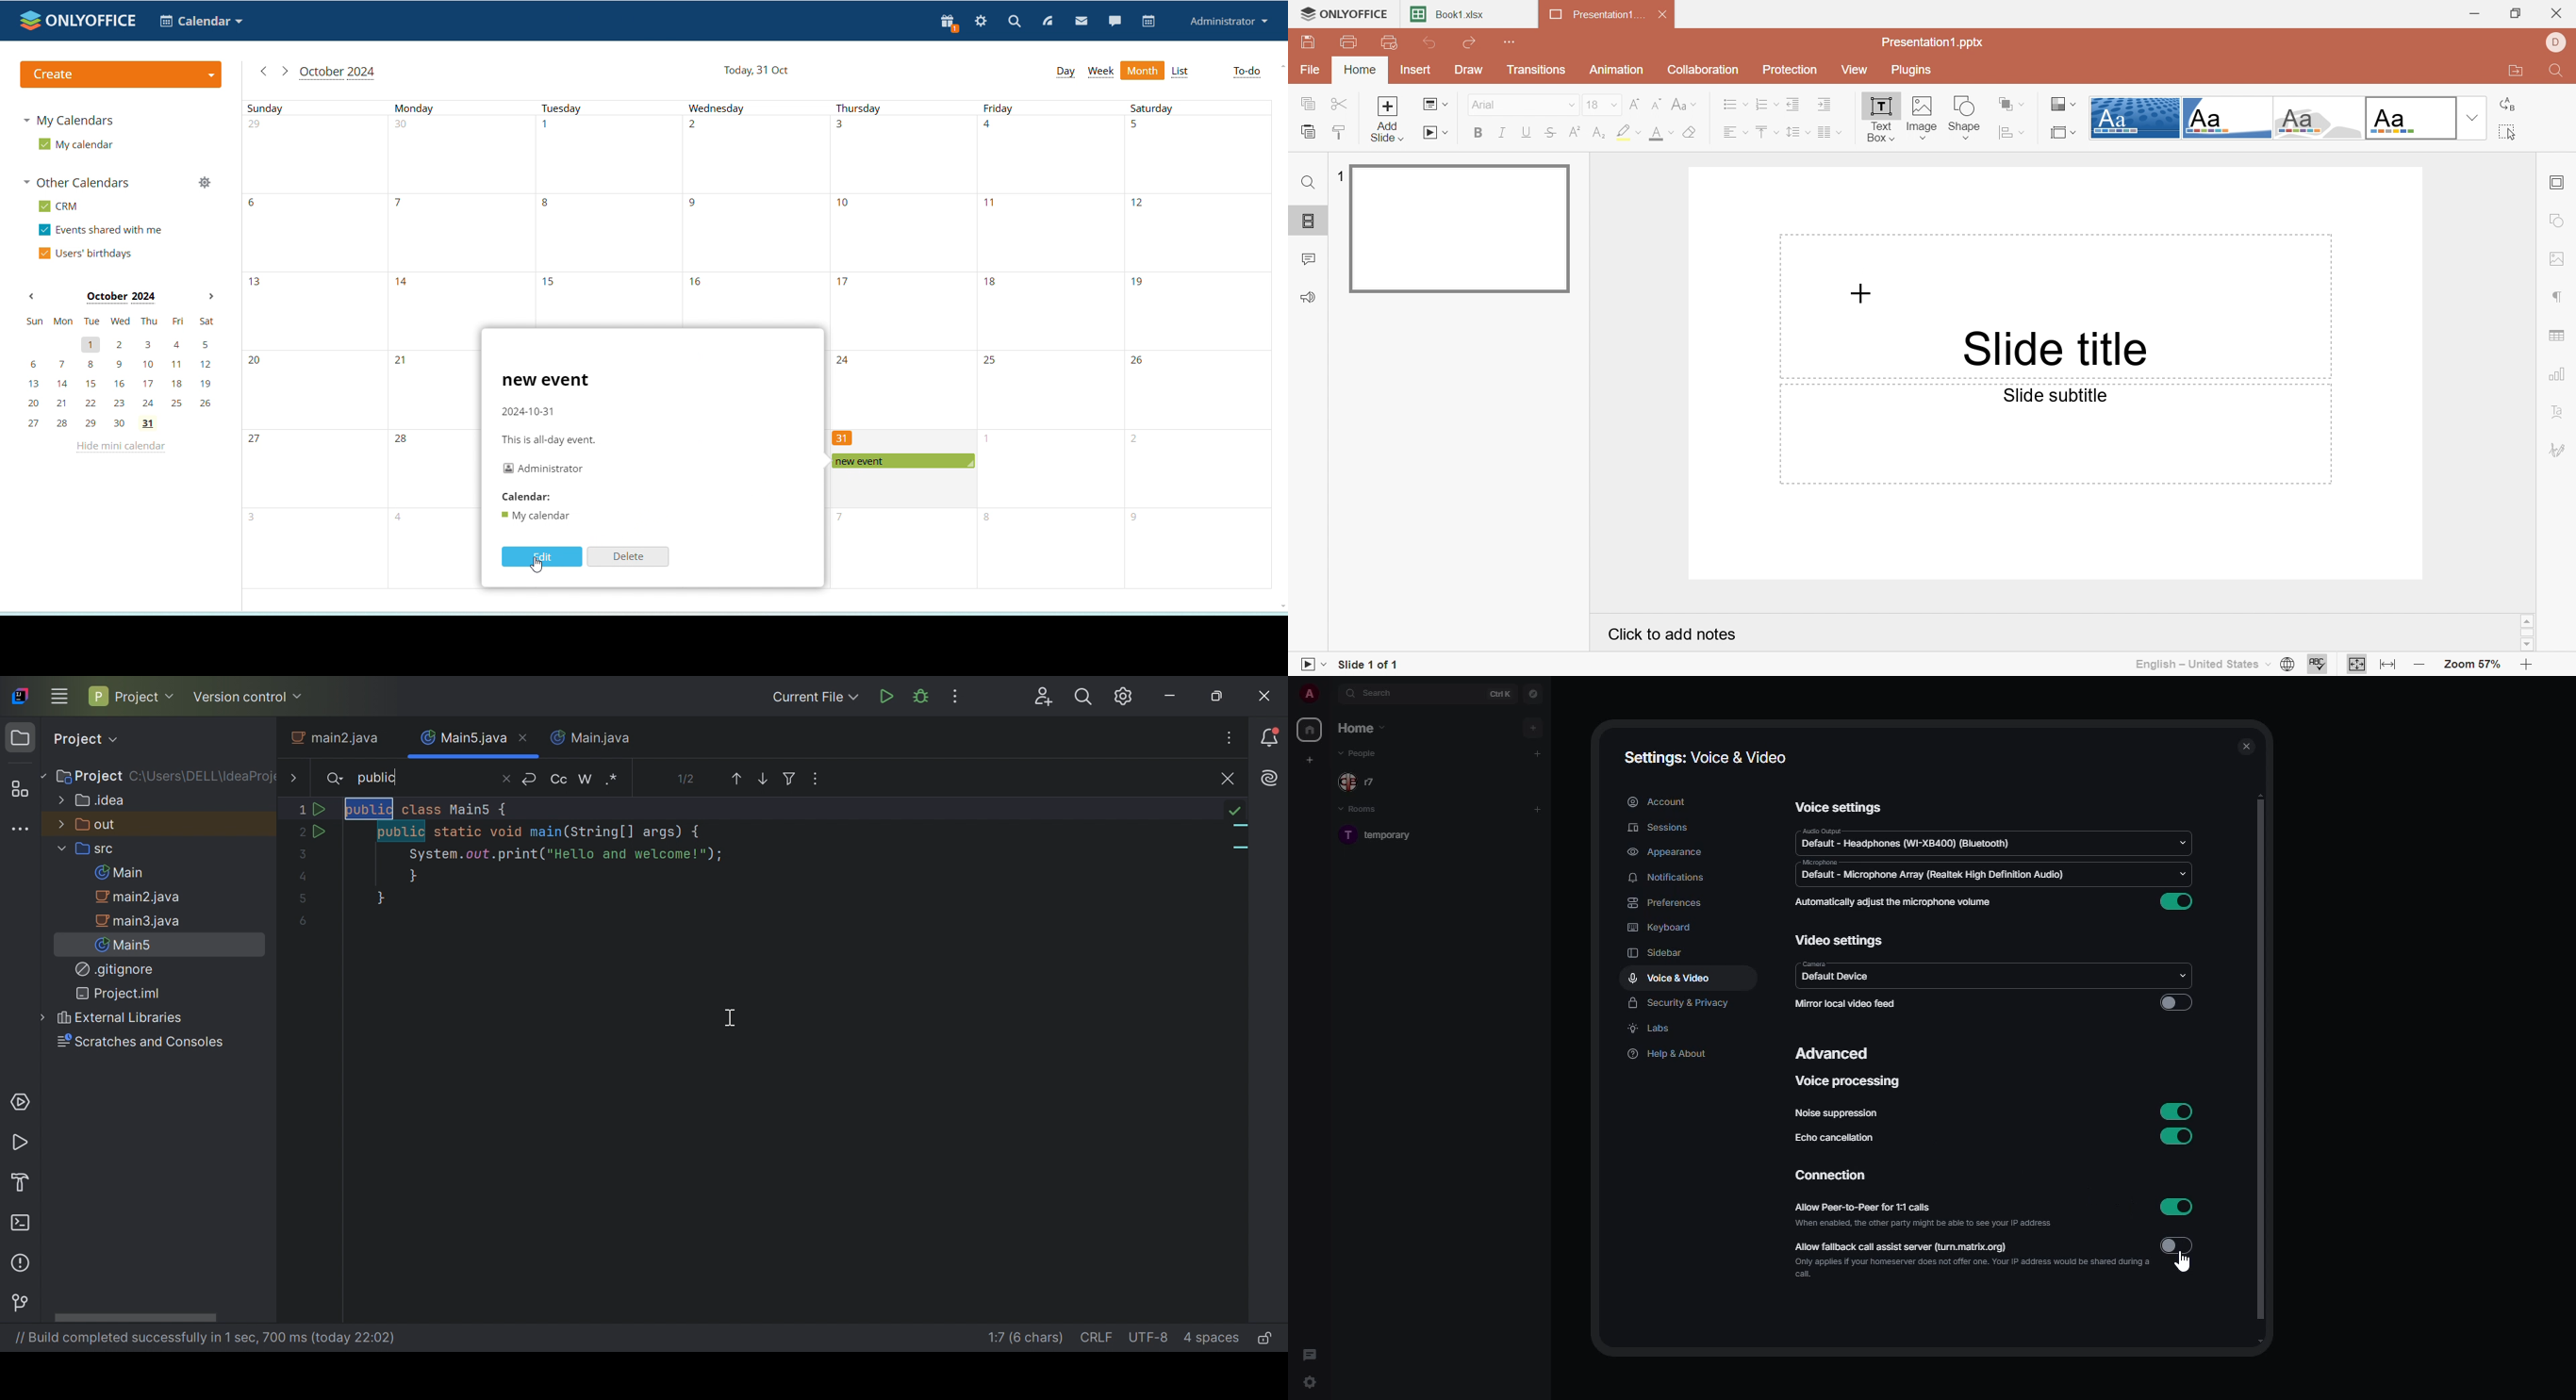 Image resolution: width=2576 pixels, height=1400 pixels. What do you see at coordinates (1796, 132) in the screenshot?
I see `Line spacing` at bounding box center [1796, 132].